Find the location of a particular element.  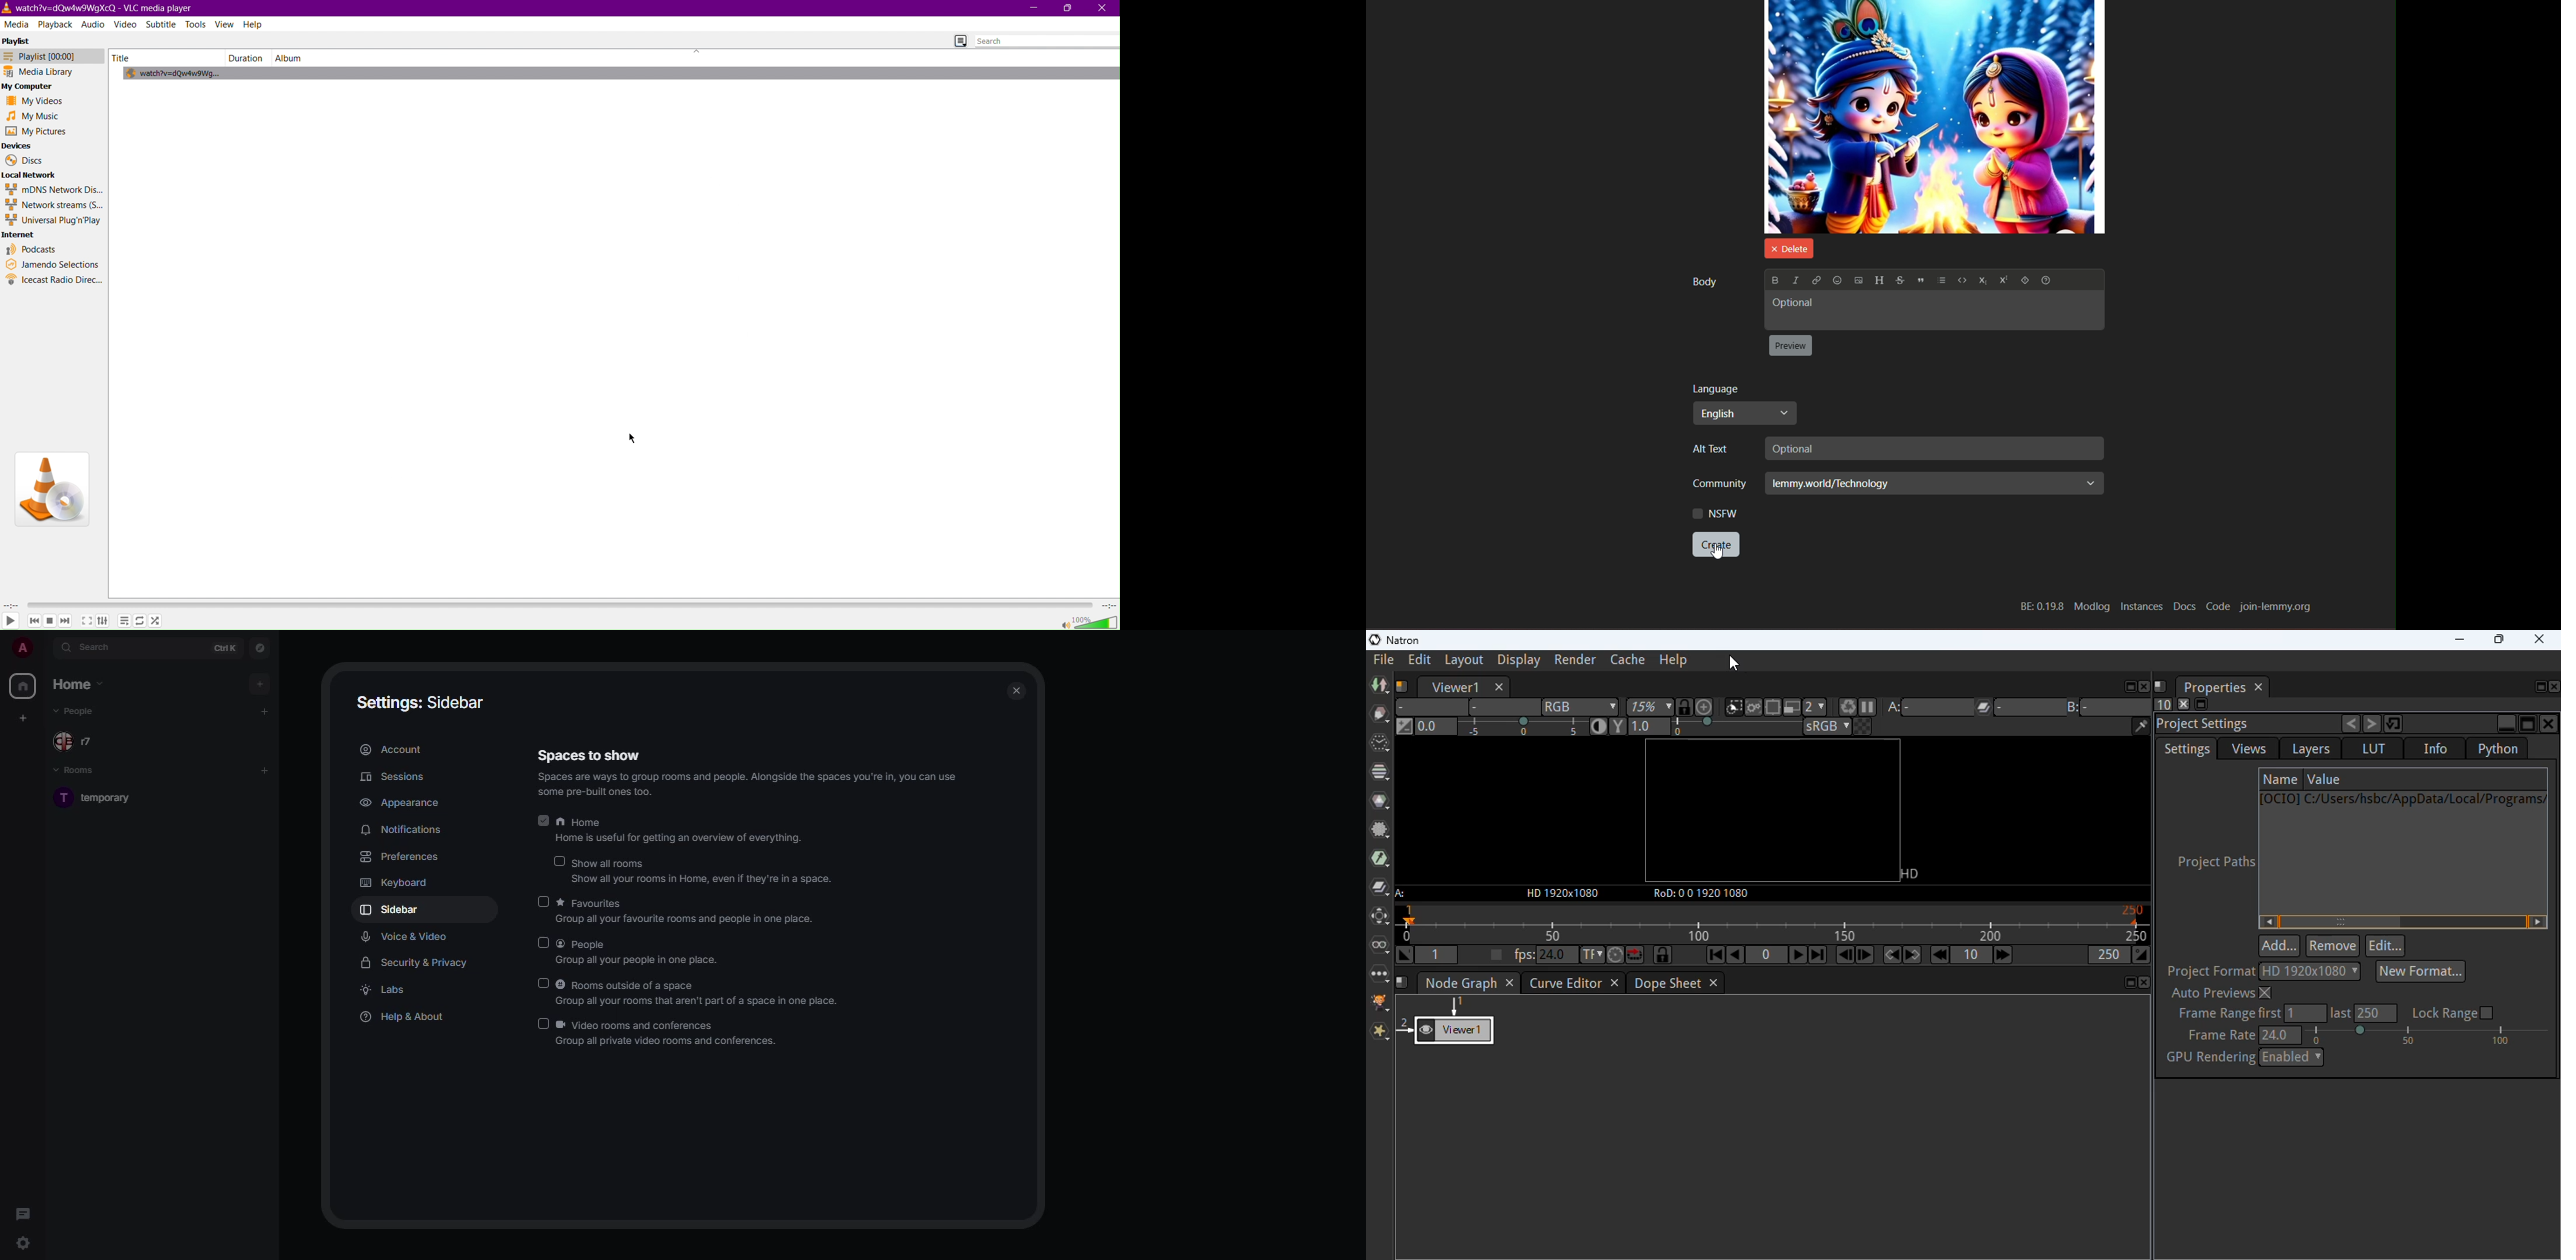

Help is located at coordinates (252, 25).